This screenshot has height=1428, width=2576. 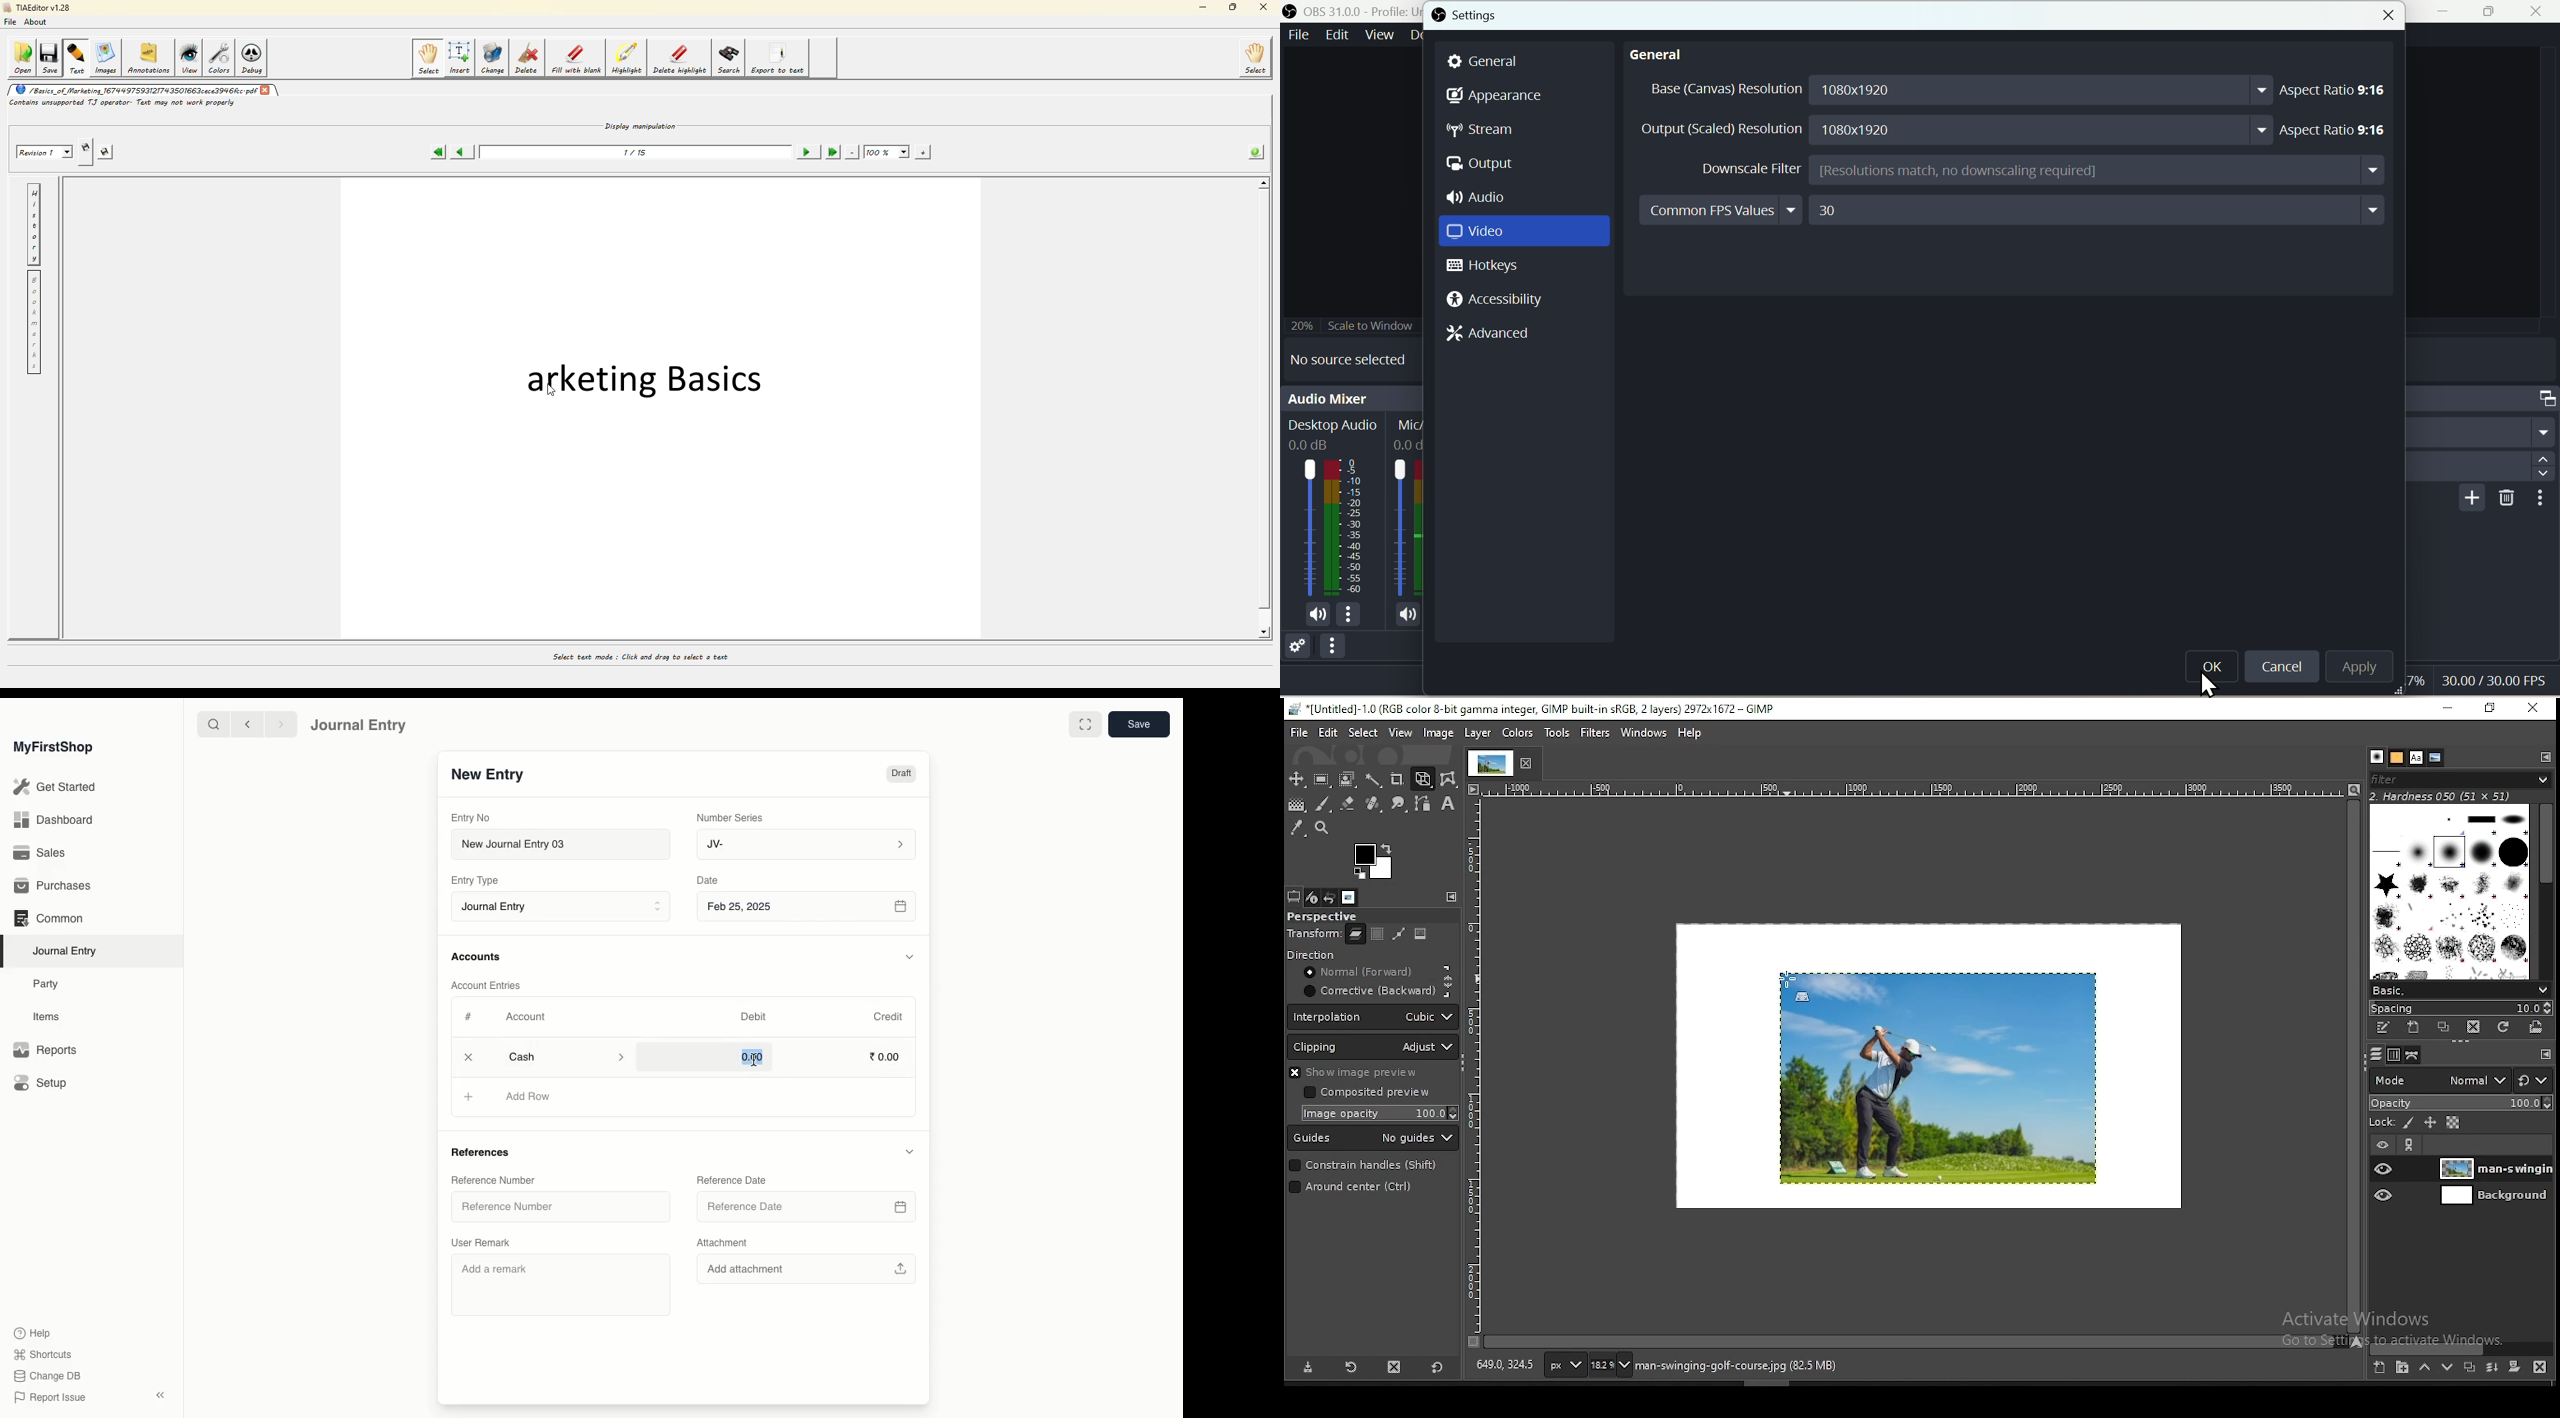 What do you see at coordinates (2342, 125) in the screenshot?
I see `Aspect ratio 9: 16` at bounding box center [2342, 125].